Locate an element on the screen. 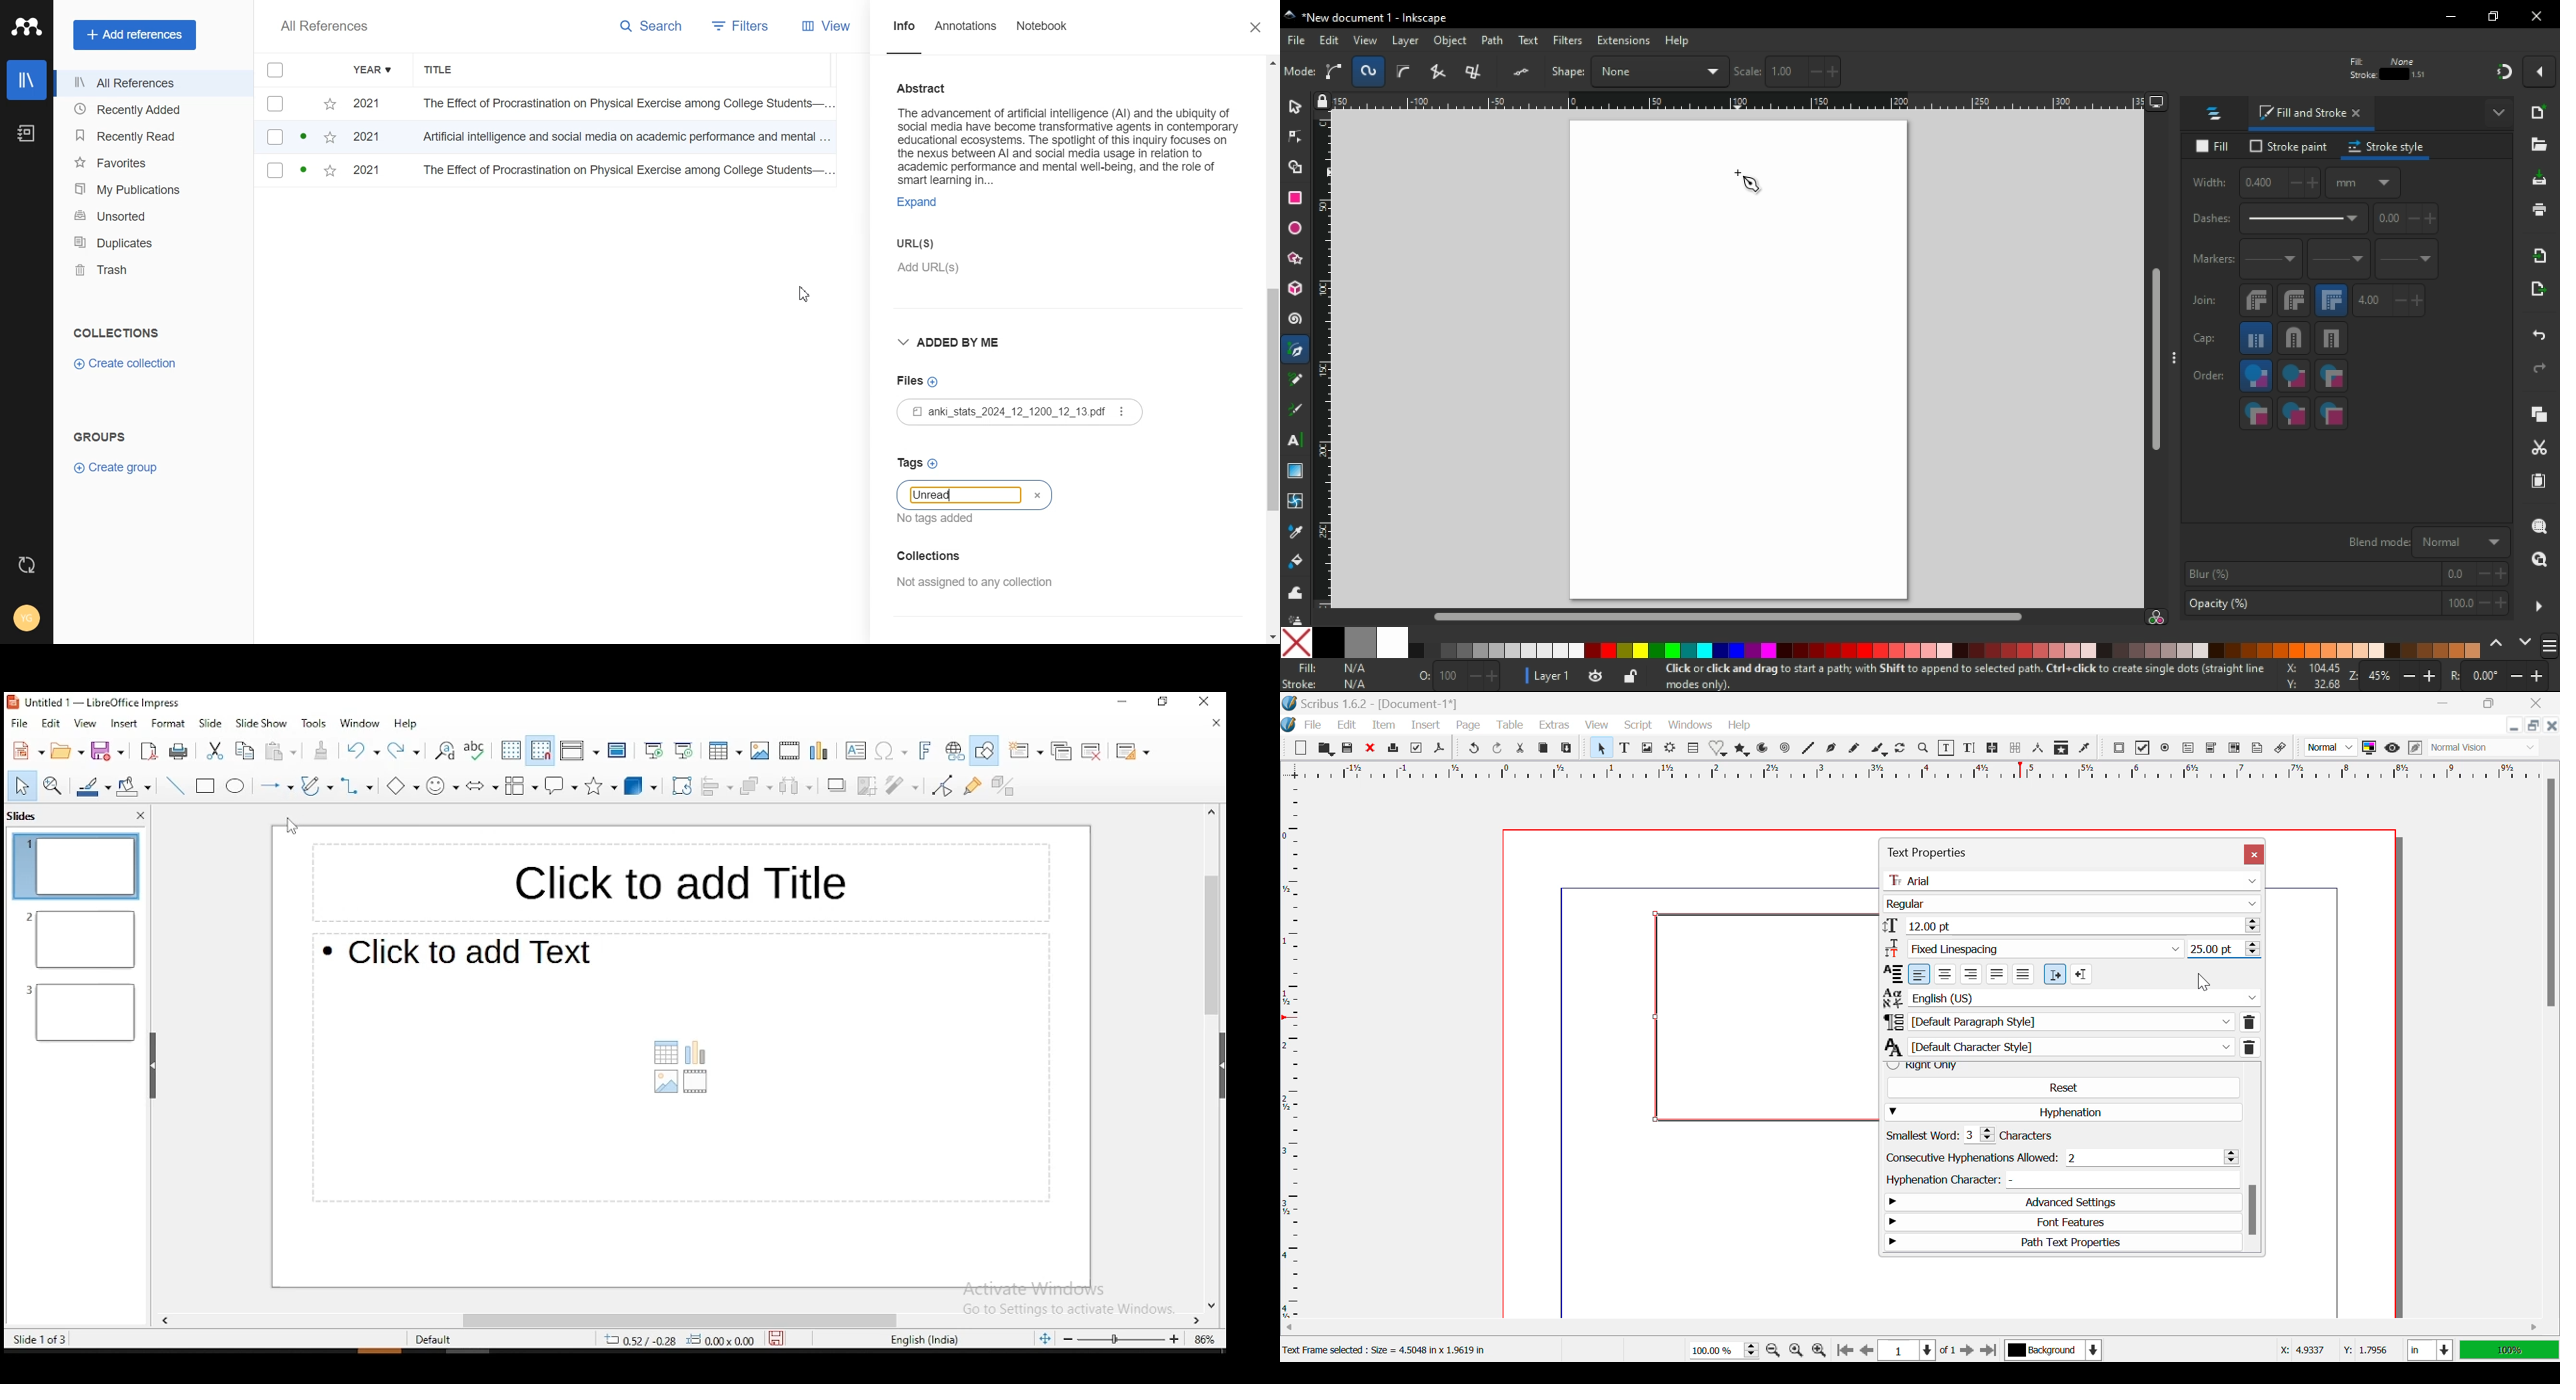  stroke,fill,markers is located at coordinates (2294, 377).